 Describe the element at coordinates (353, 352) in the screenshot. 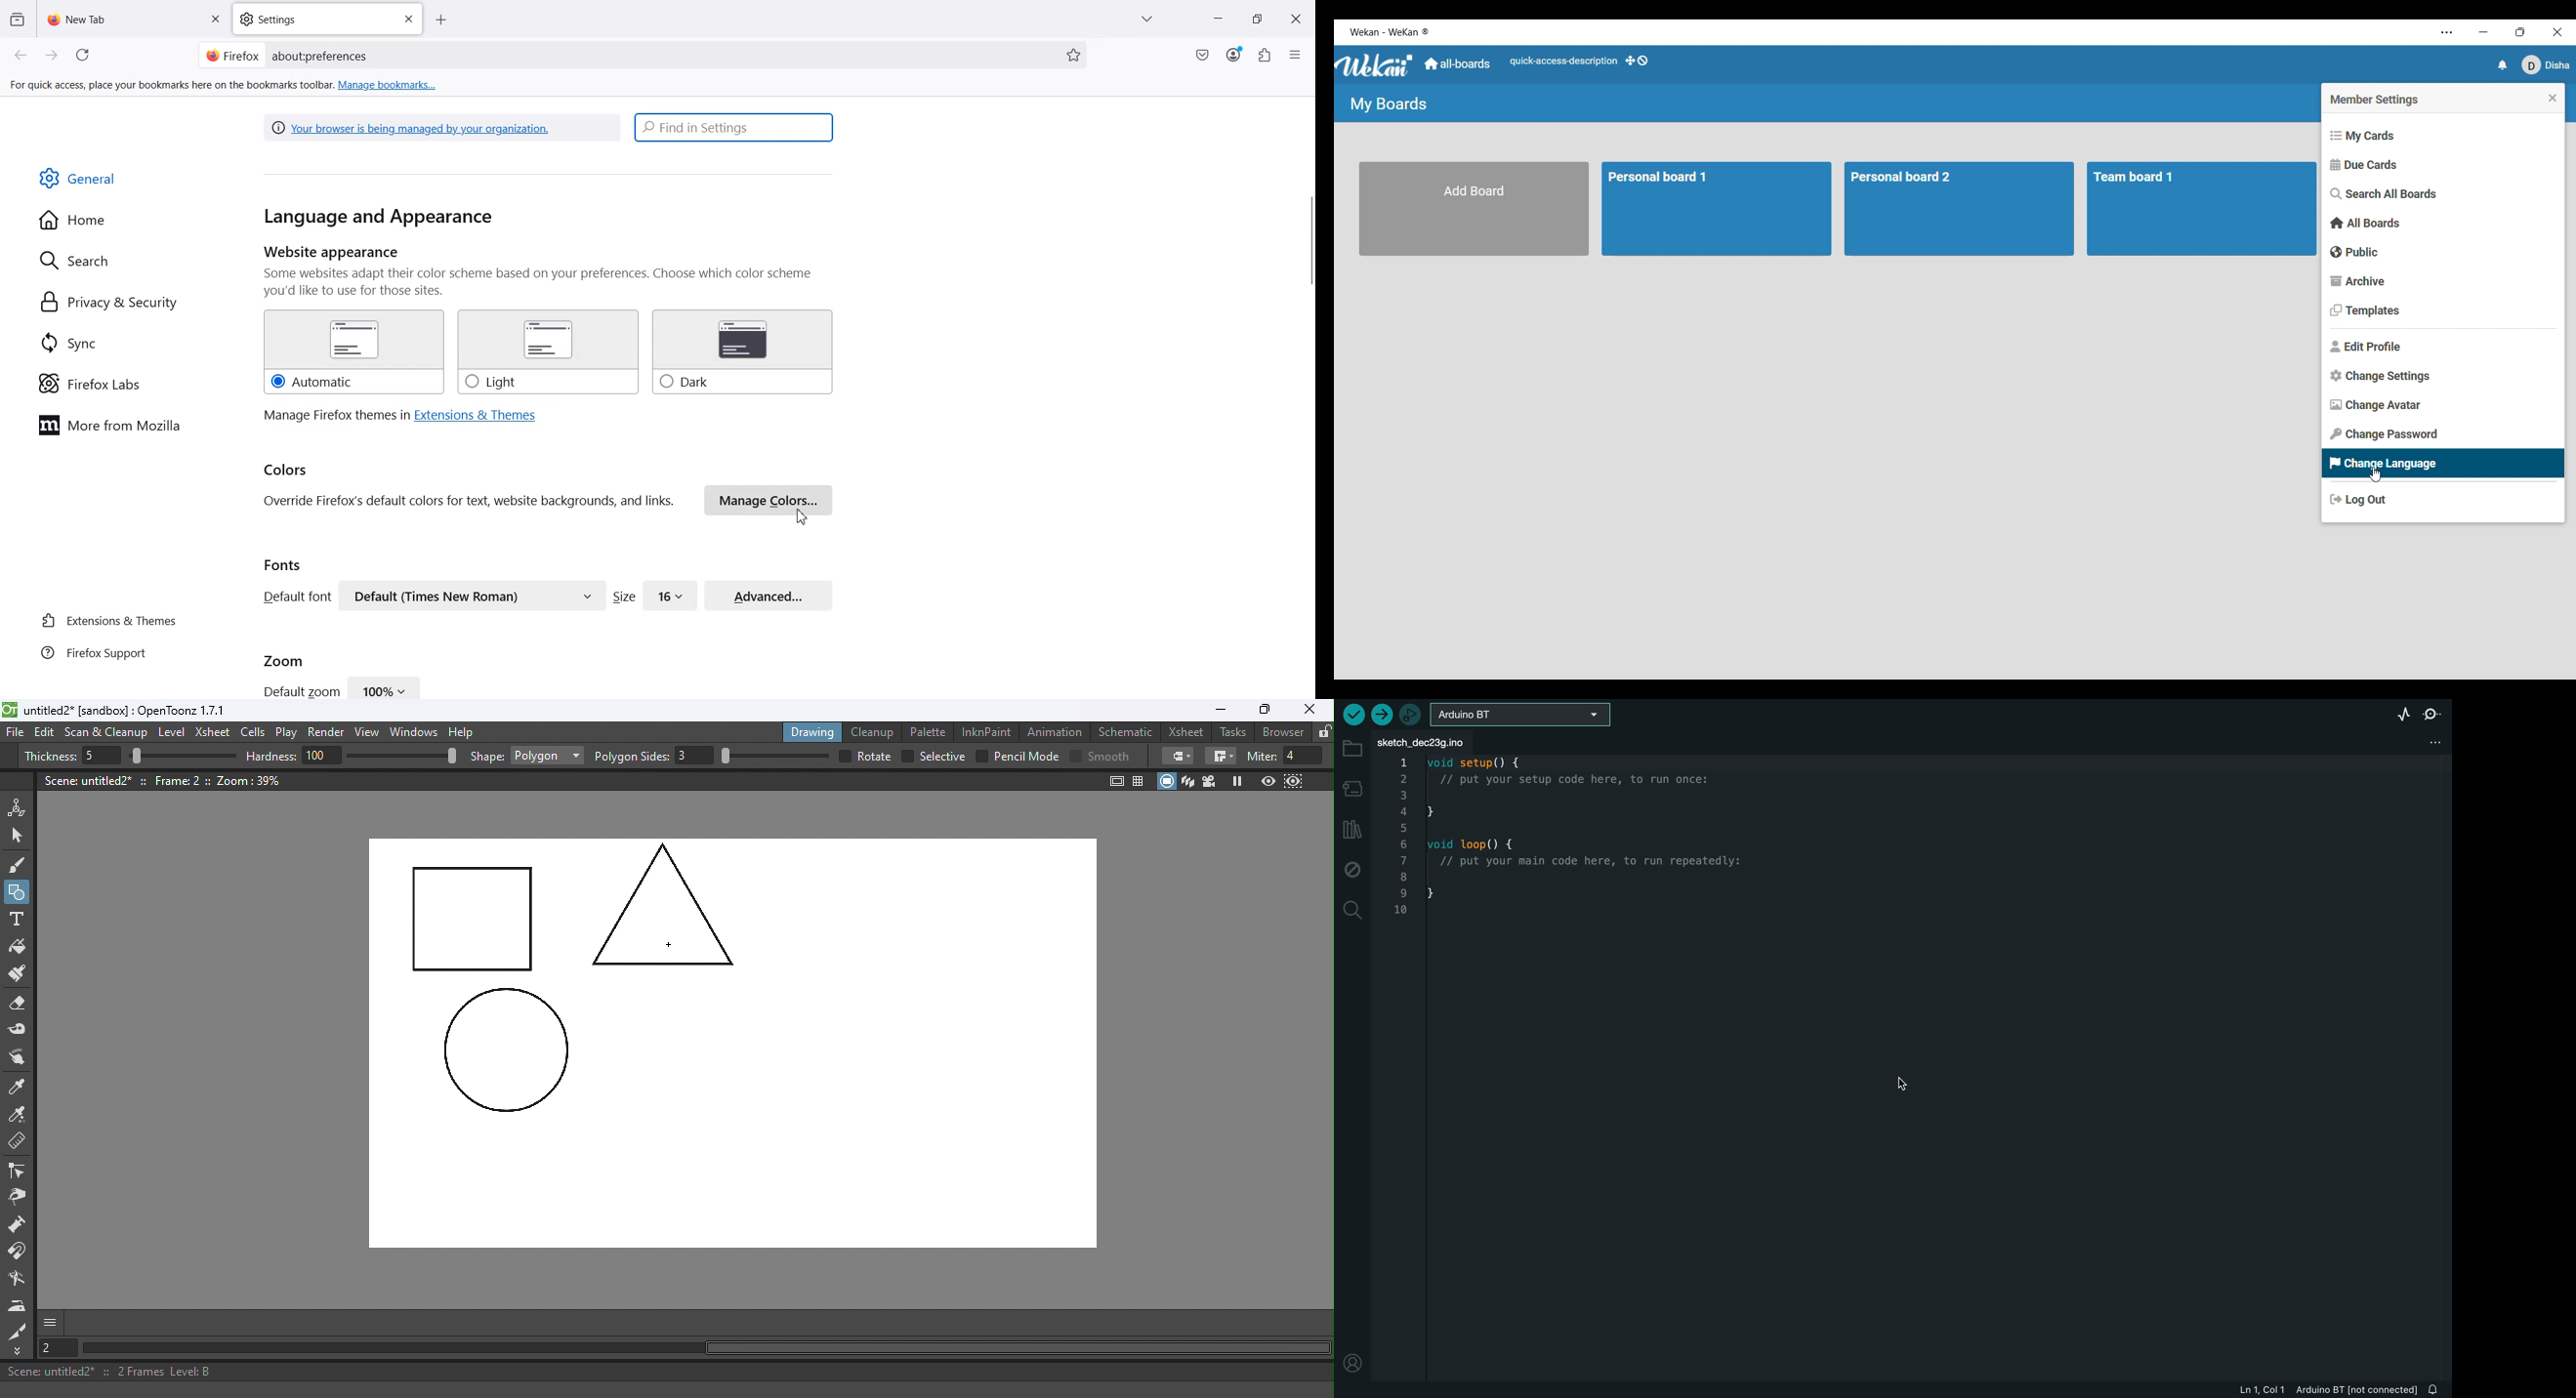

I see `@ Automatic` at that location.